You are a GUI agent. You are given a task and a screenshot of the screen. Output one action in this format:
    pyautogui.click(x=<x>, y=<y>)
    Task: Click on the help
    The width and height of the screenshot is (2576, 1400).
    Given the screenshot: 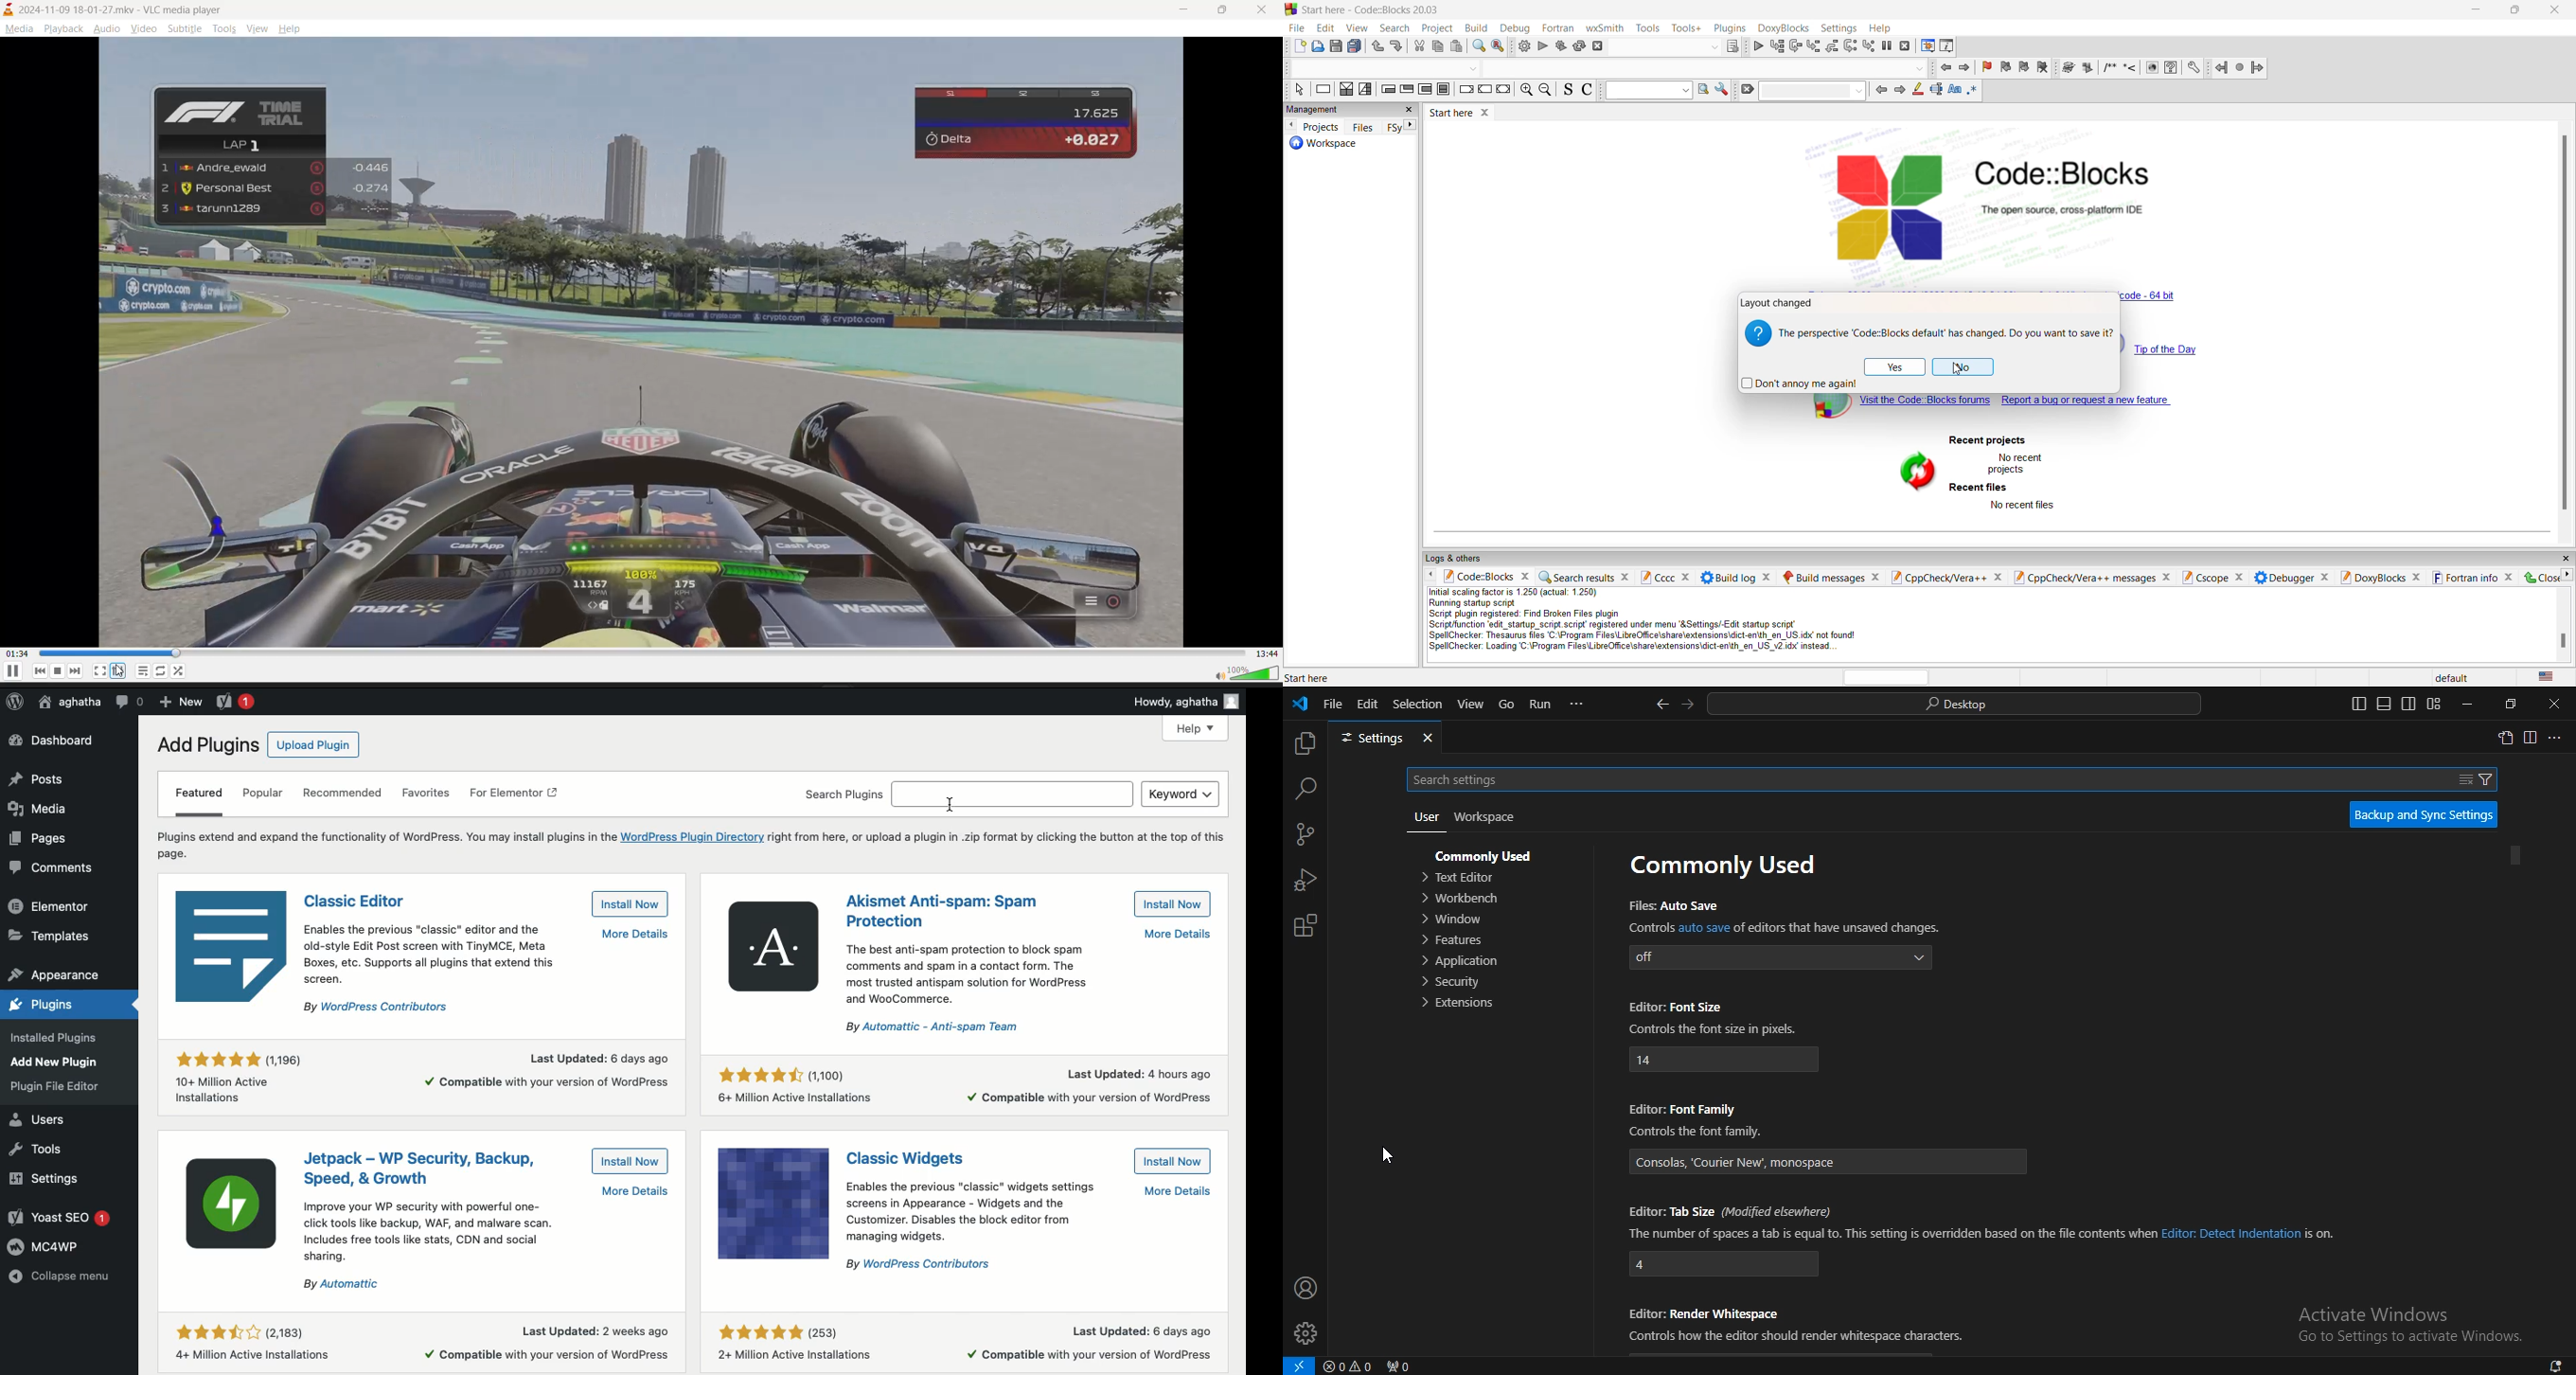 What is the action you would take?
    pyautogui.click(x=1883, y=28)
    